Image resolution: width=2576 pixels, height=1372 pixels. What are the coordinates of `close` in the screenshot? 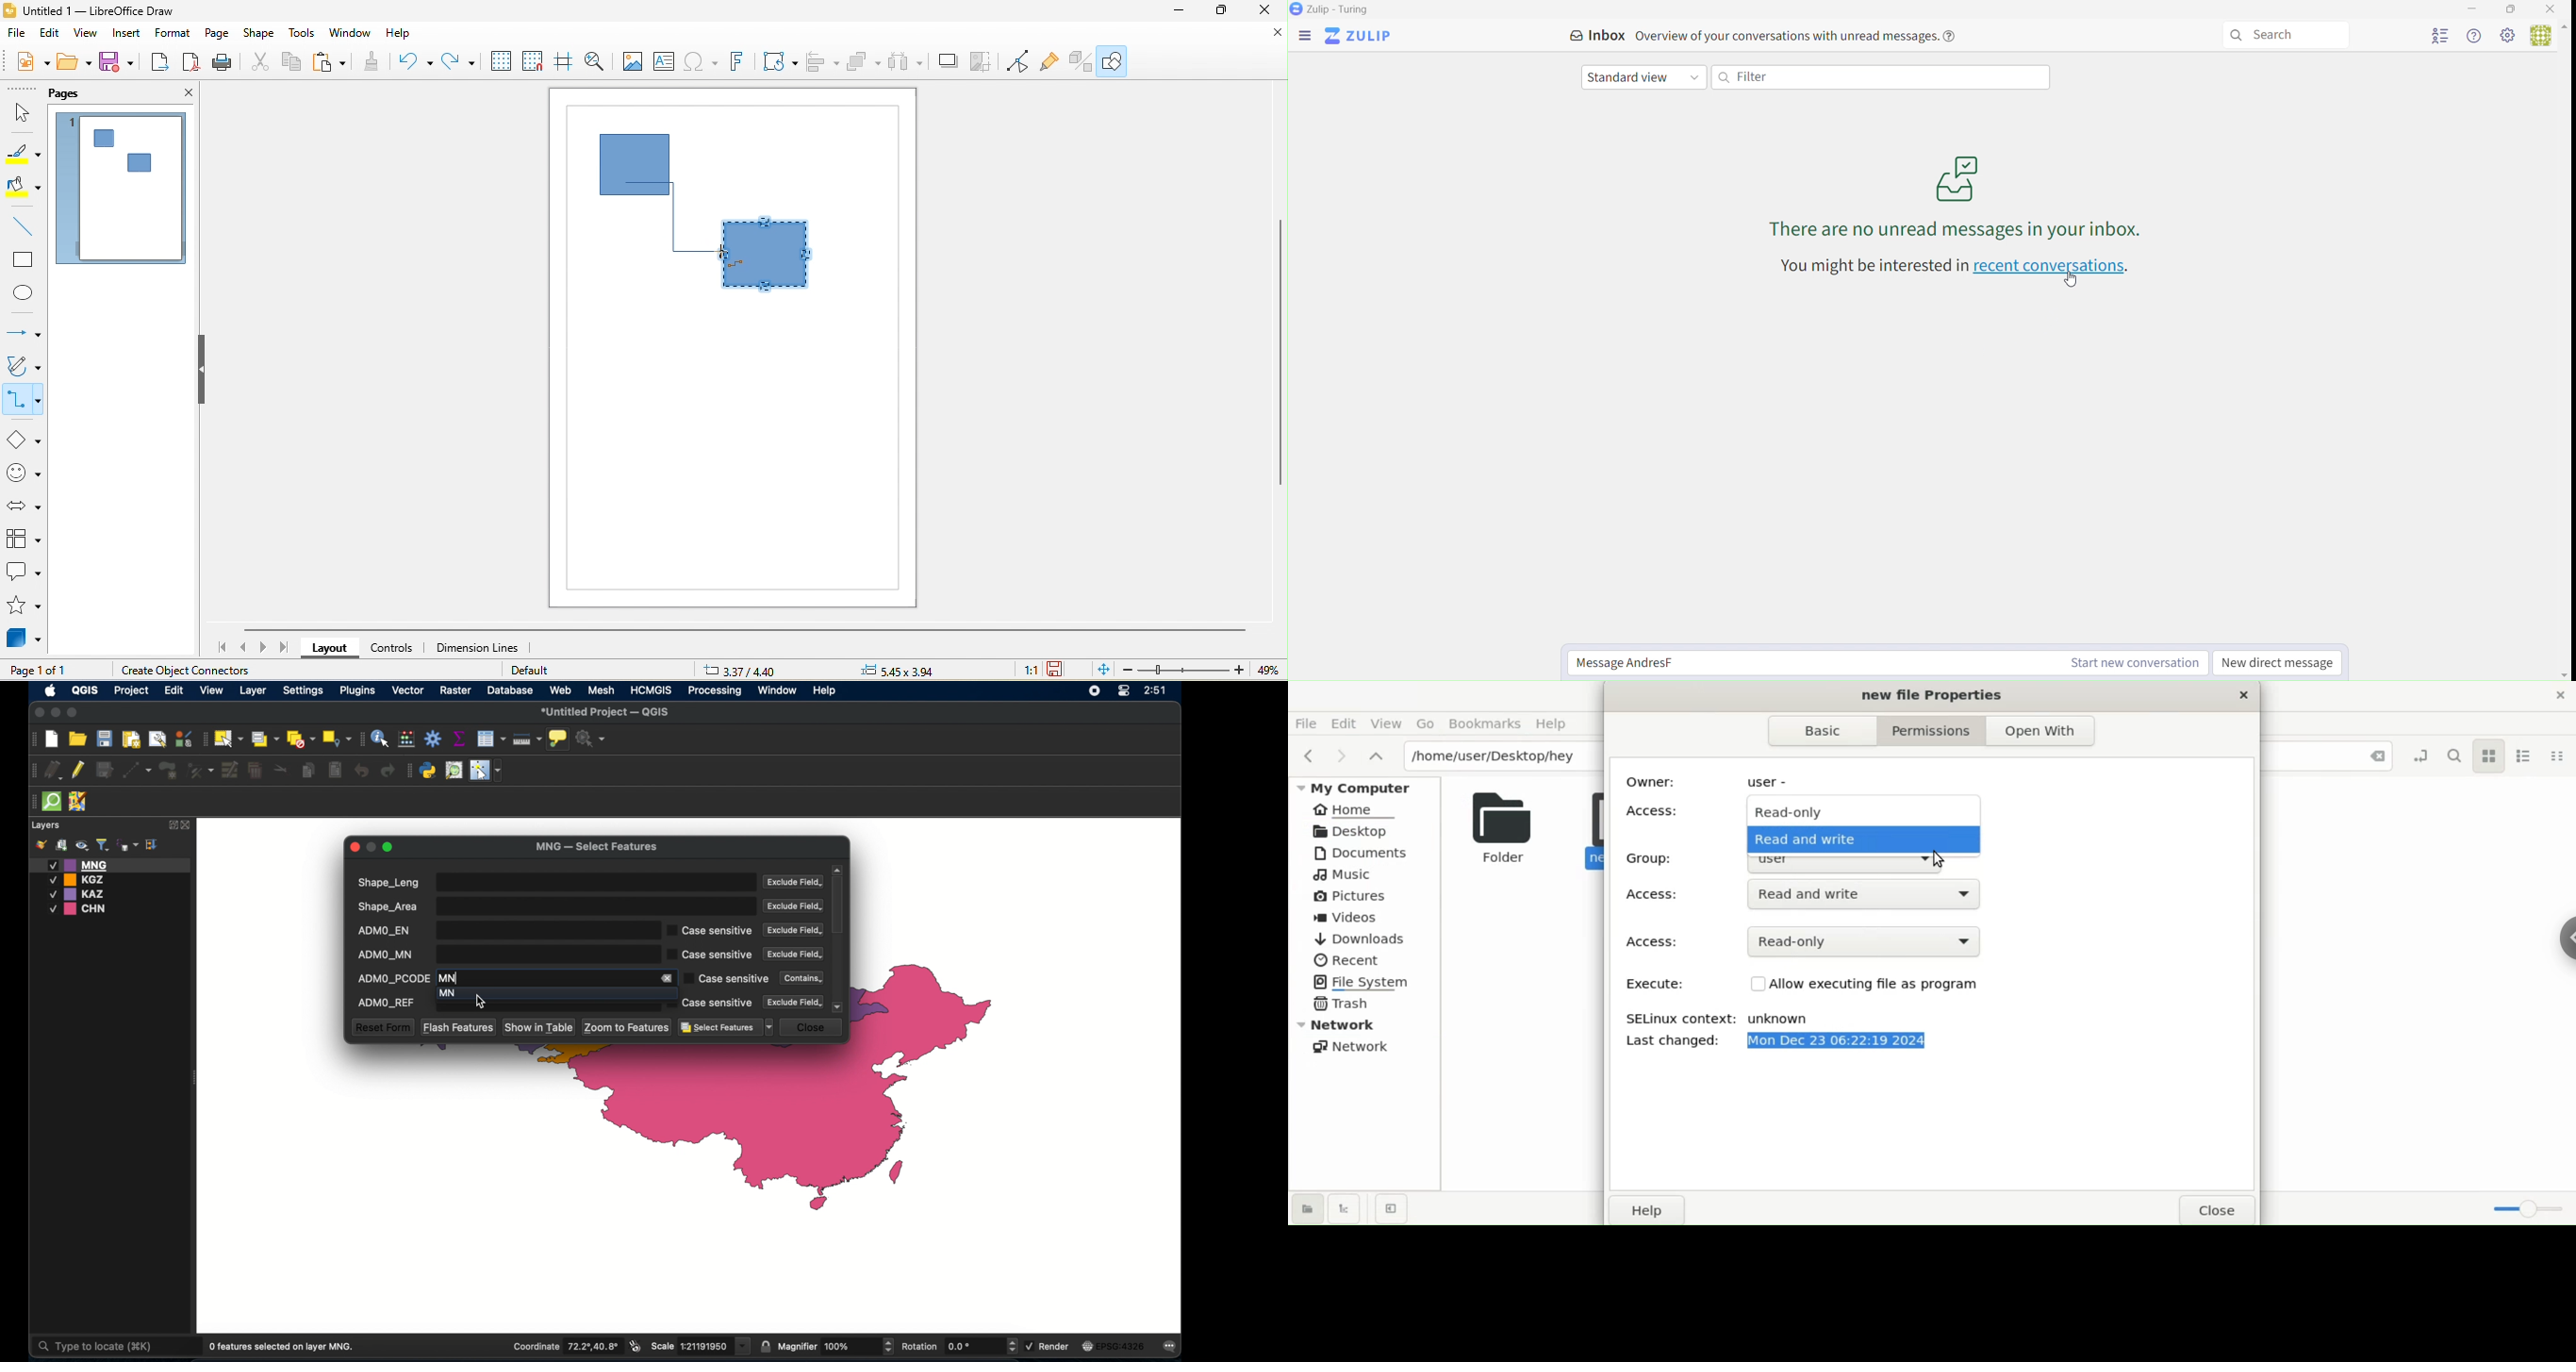 It's located at (1265, 9).